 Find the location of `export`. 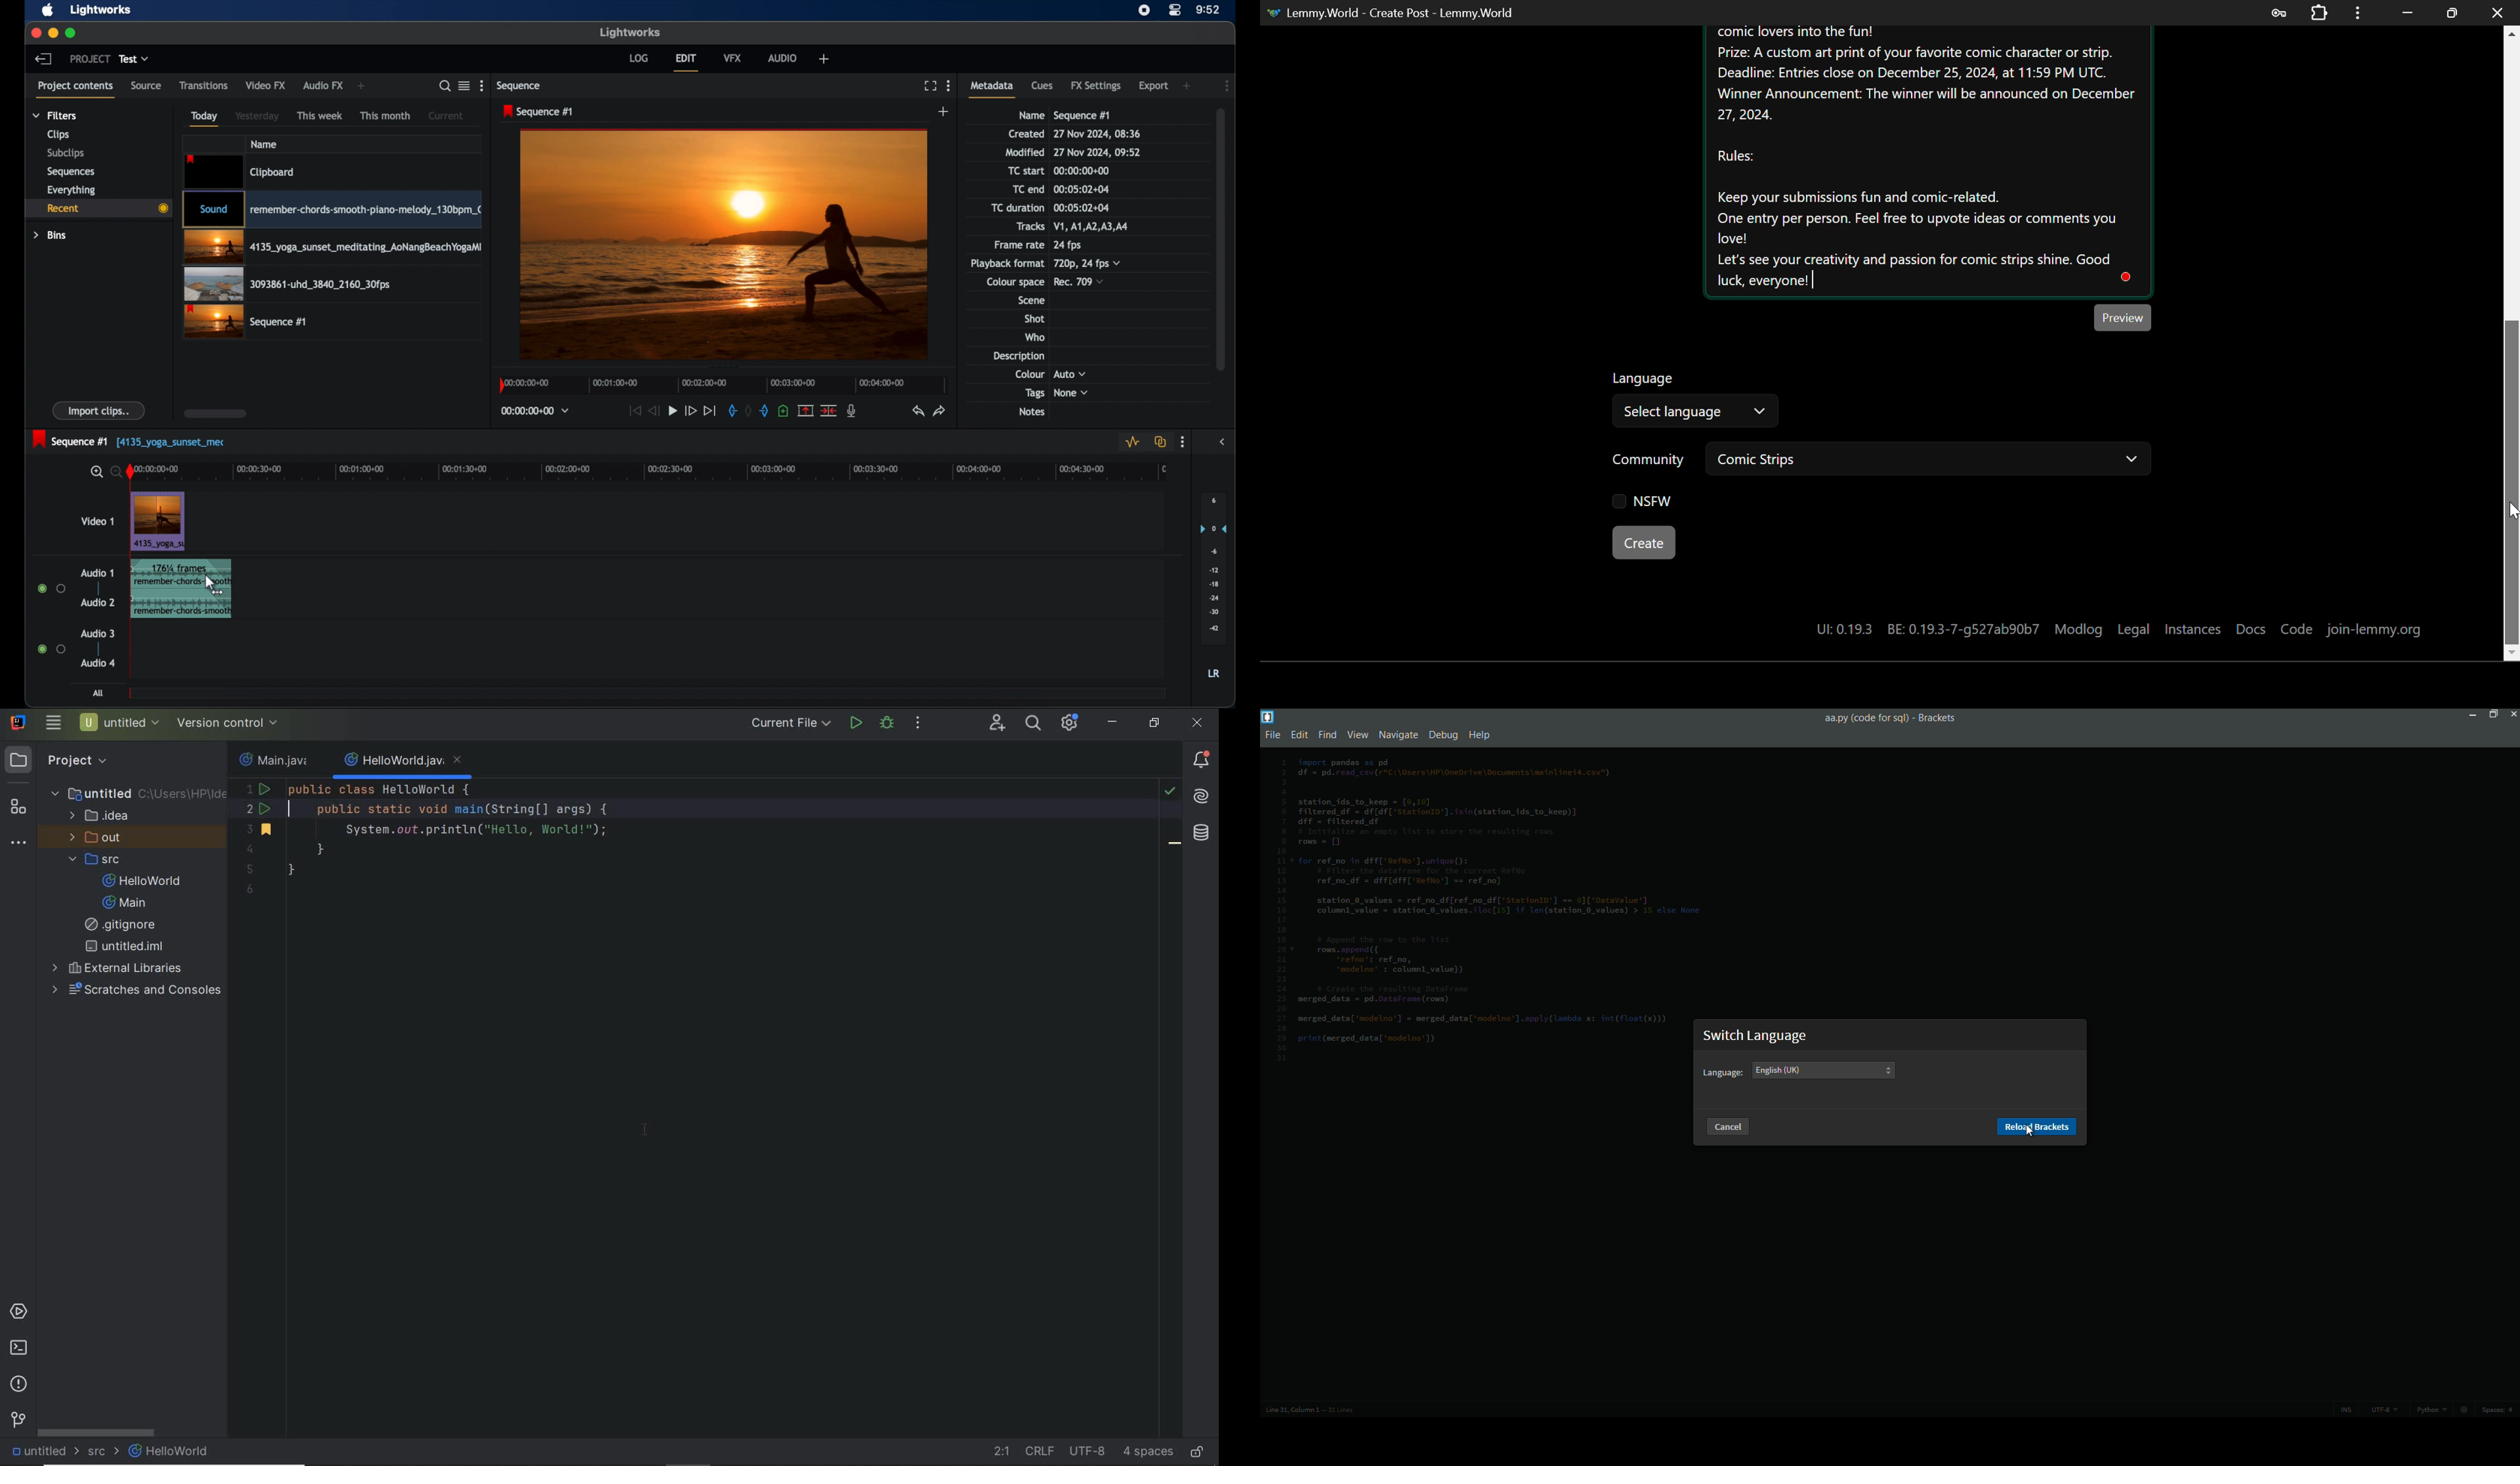

export is located at coordinates (1153, 86).